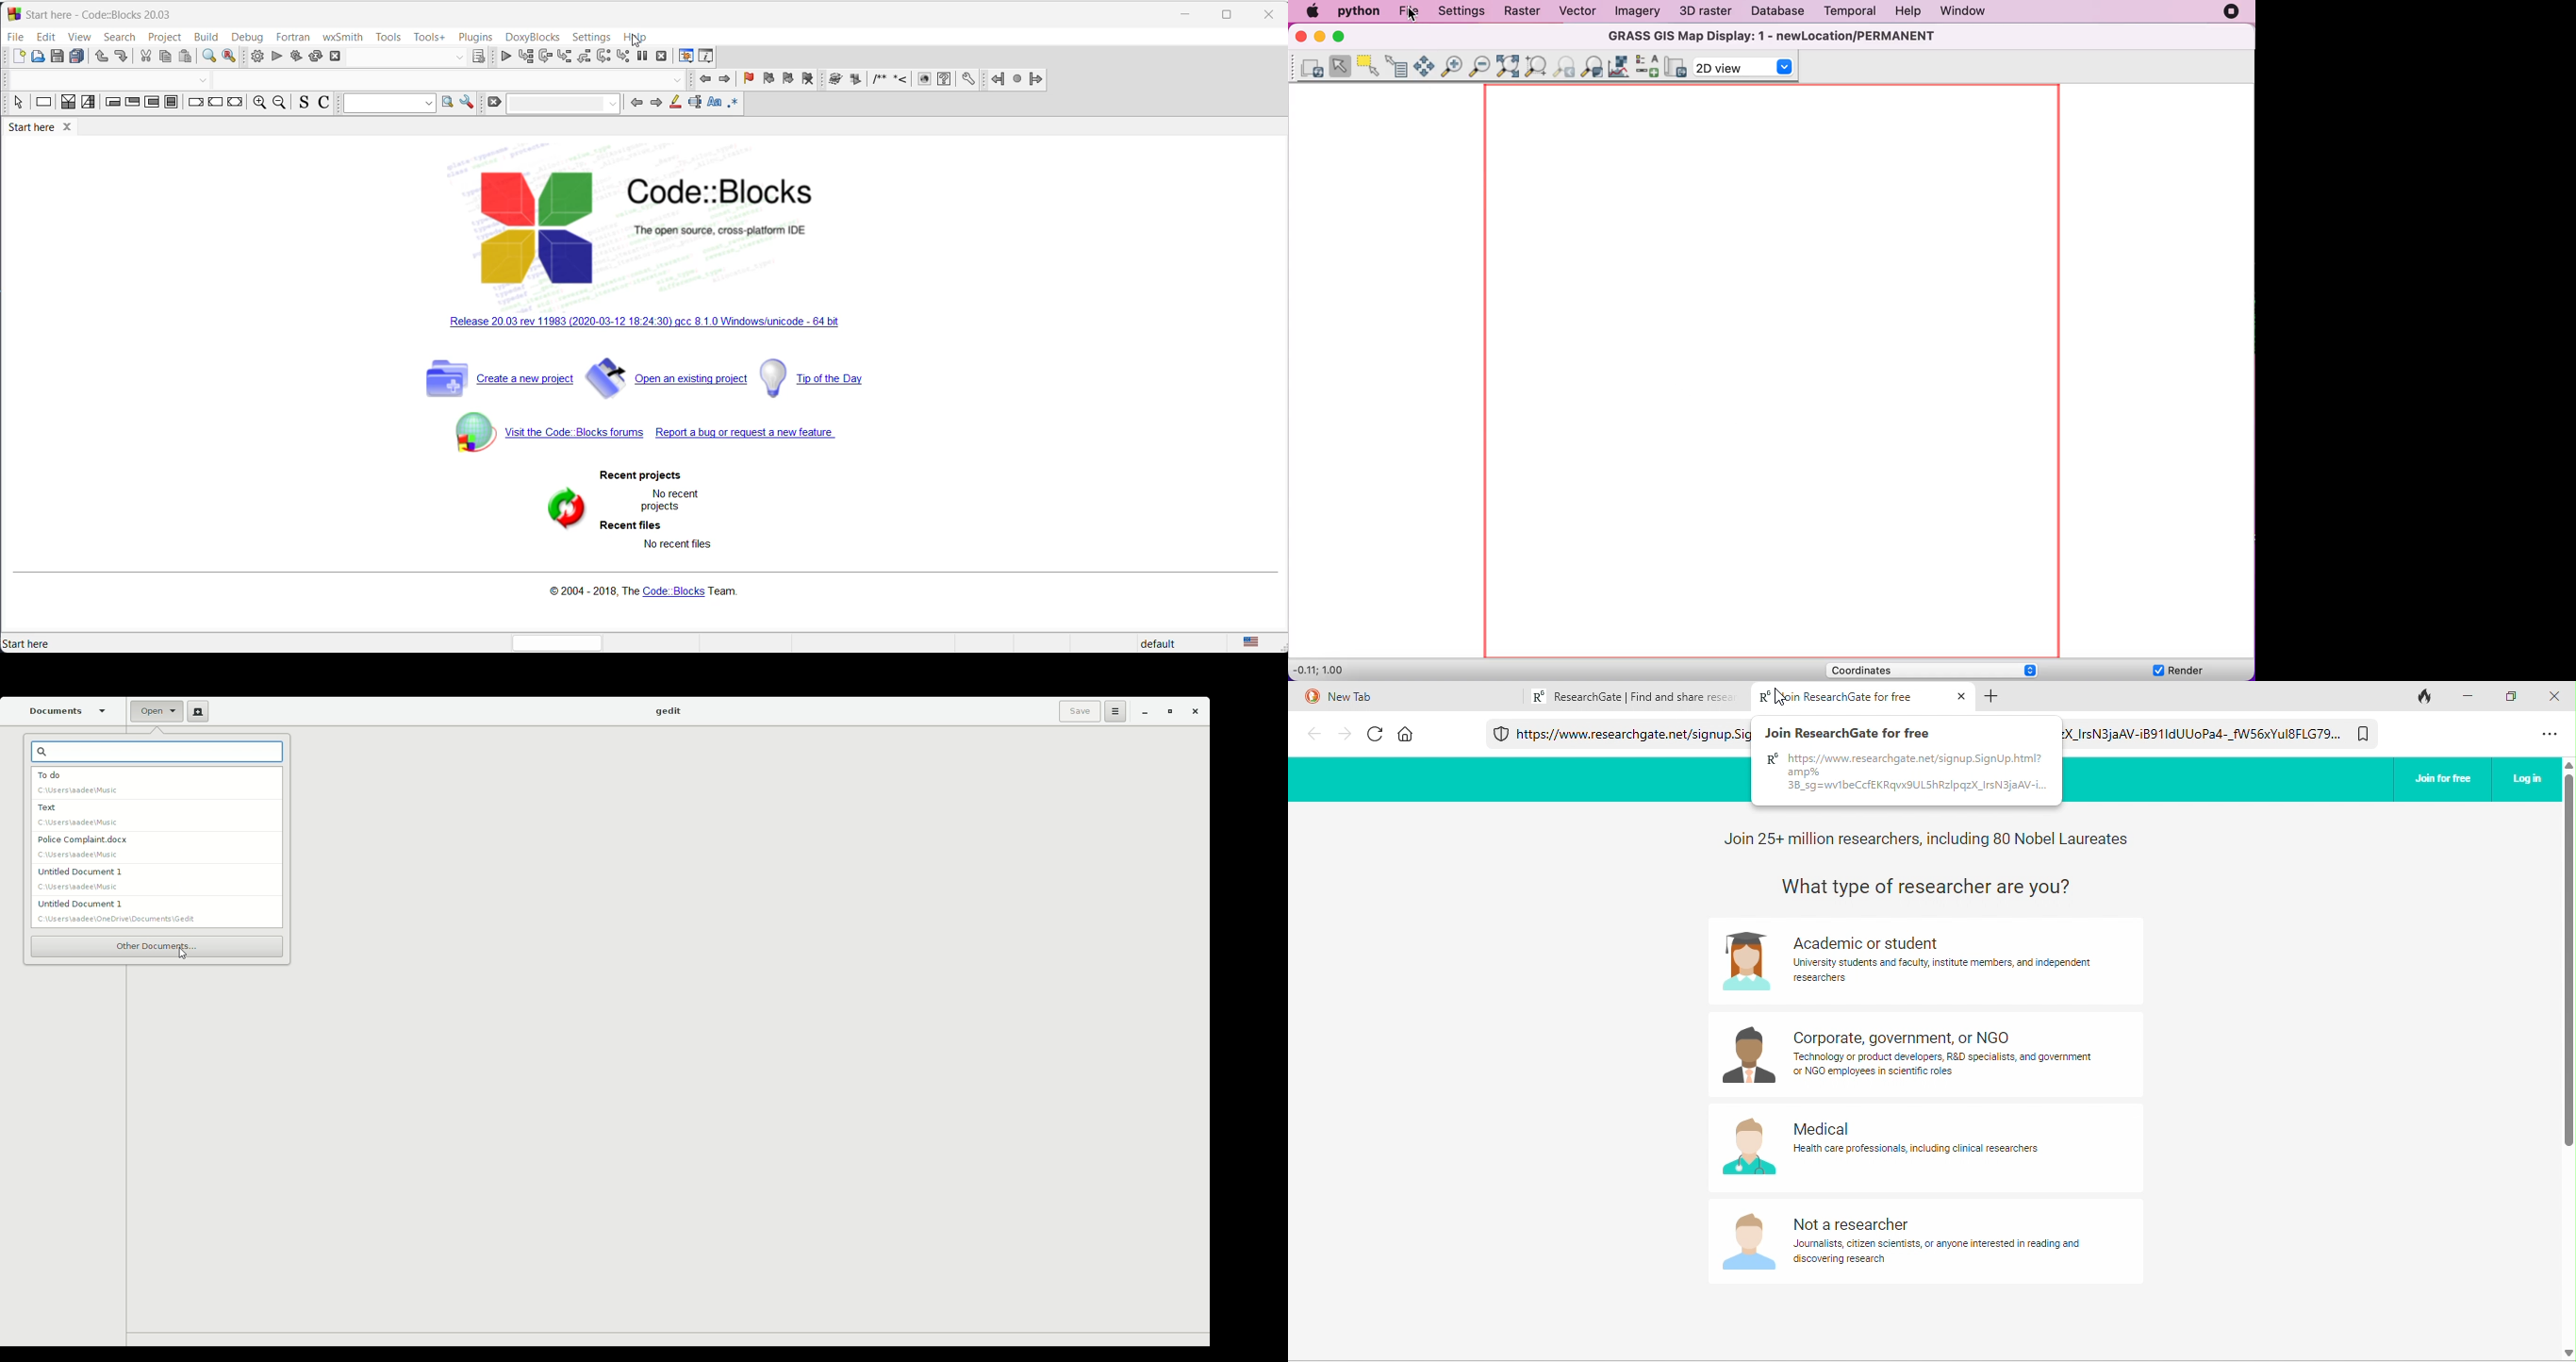 The width and height of the screenshot is (2576, 1372). I want to click on Search bar, so click(158, 754).